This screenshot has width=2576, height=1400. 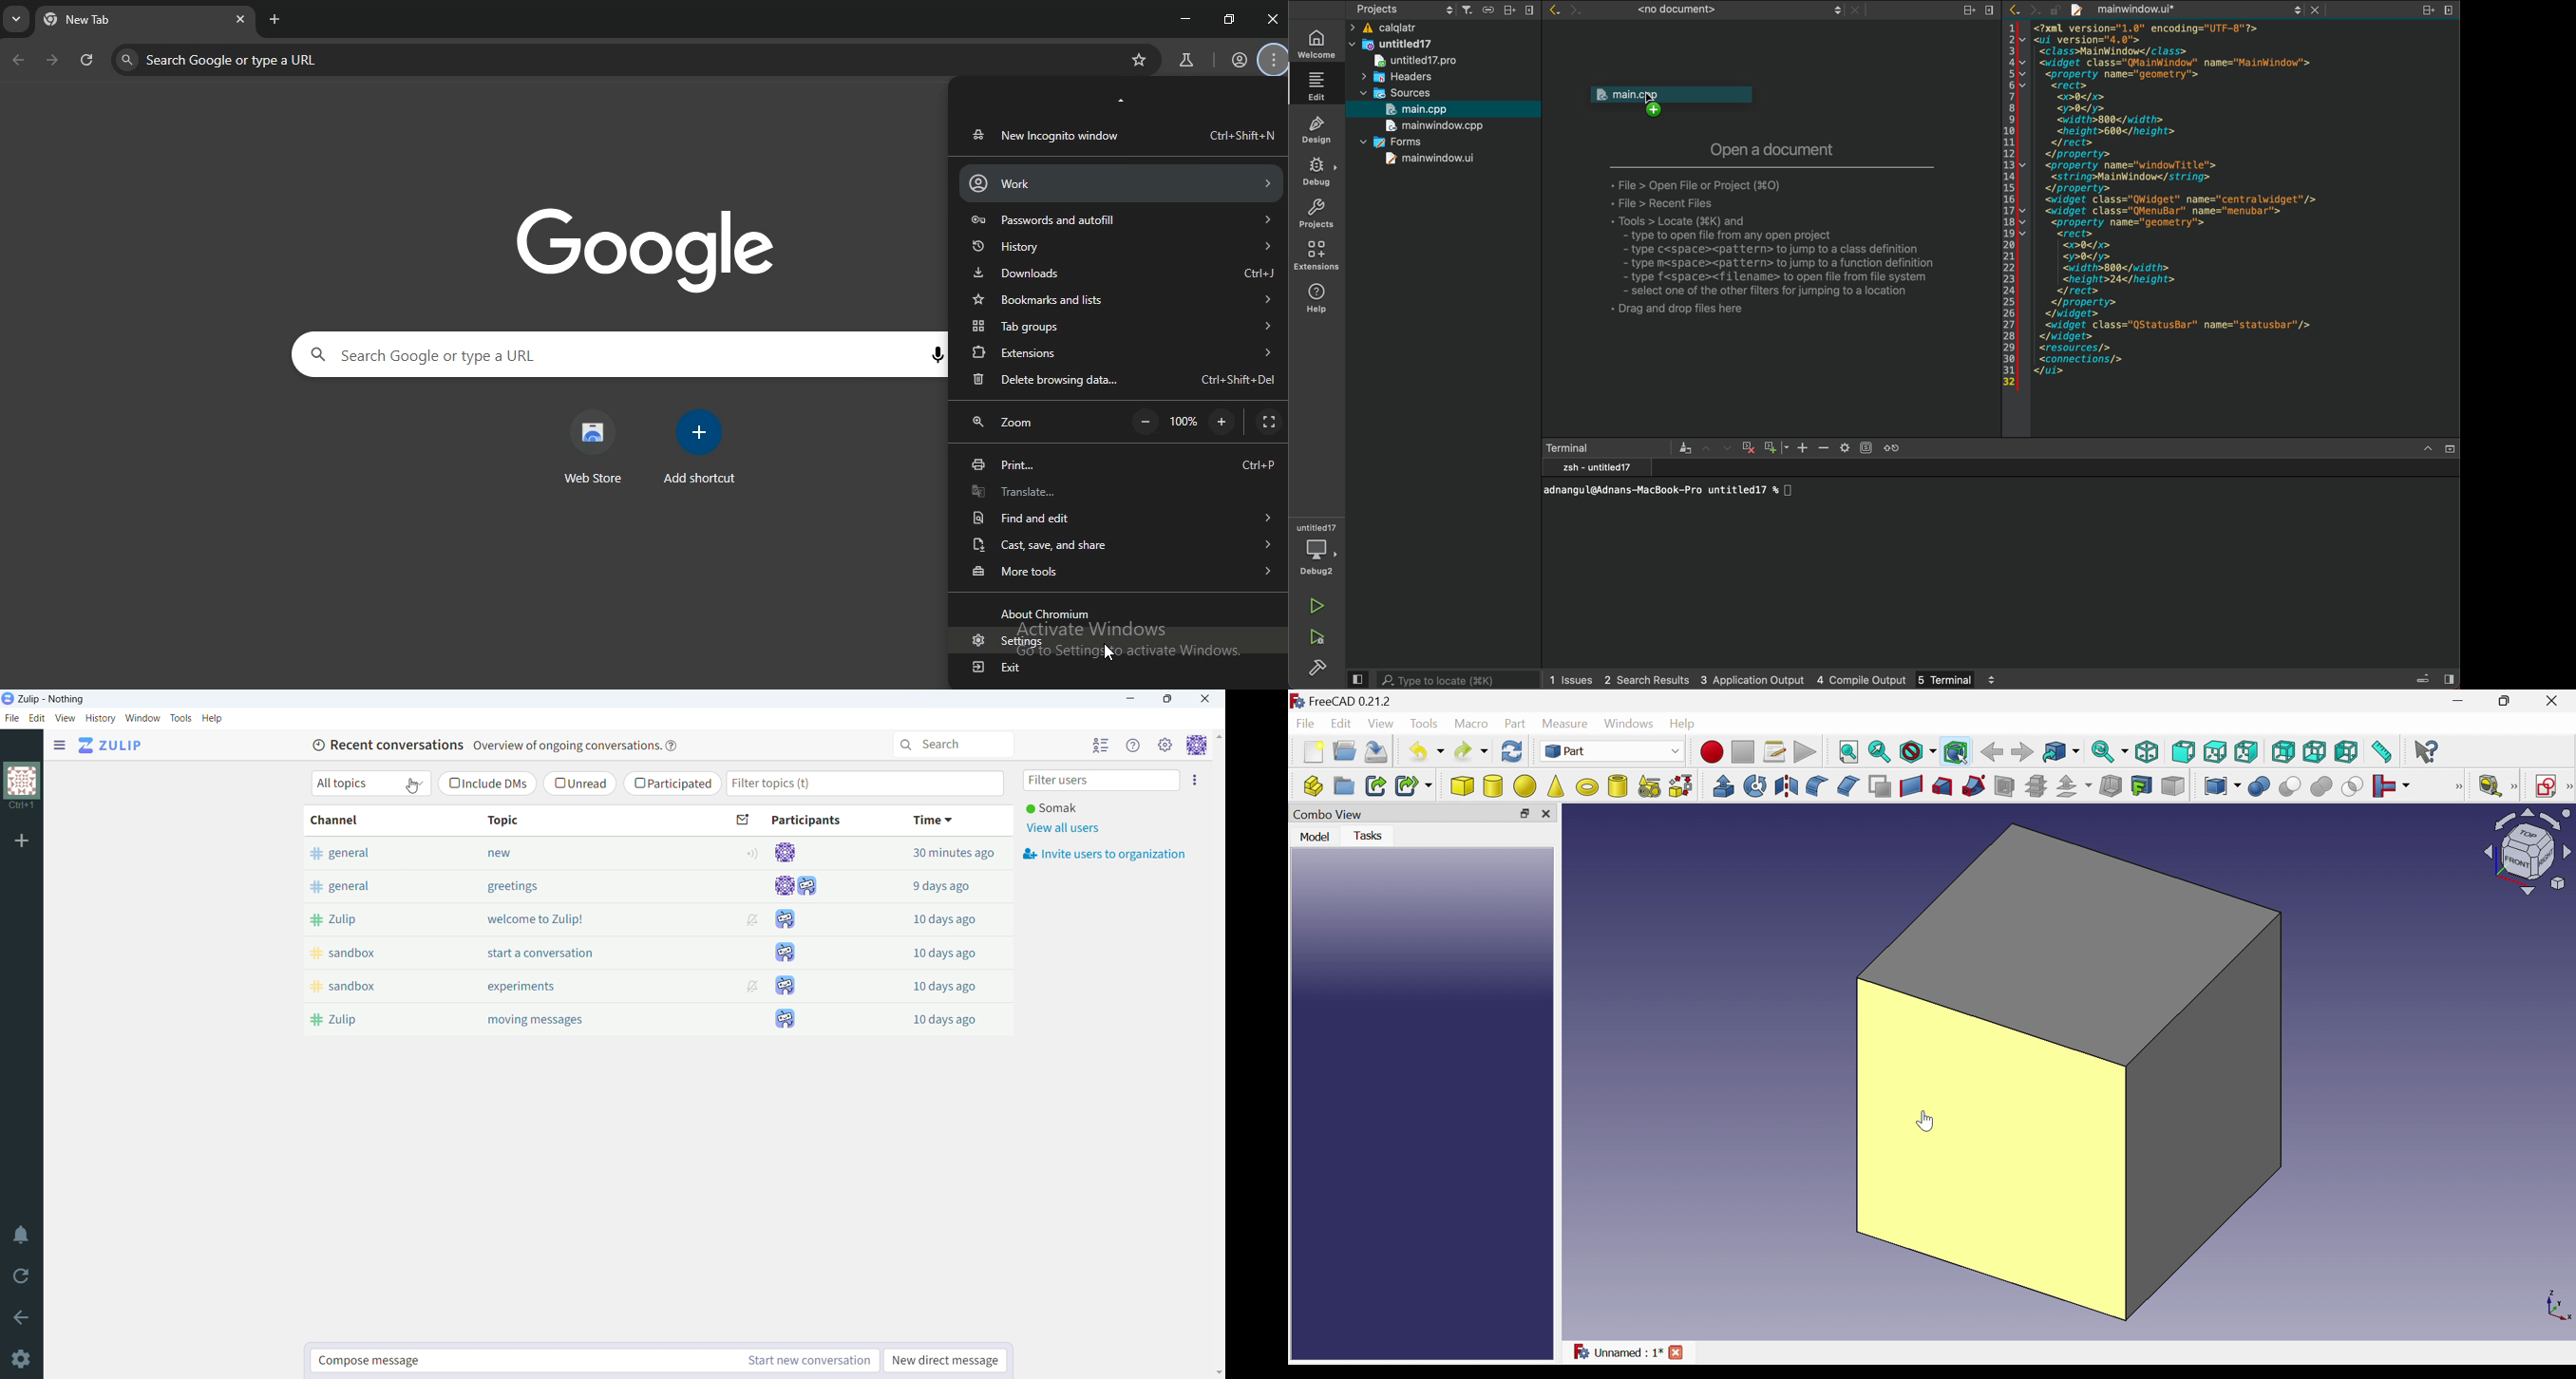 I want to click on filter topics, so click(x=865, y=783).